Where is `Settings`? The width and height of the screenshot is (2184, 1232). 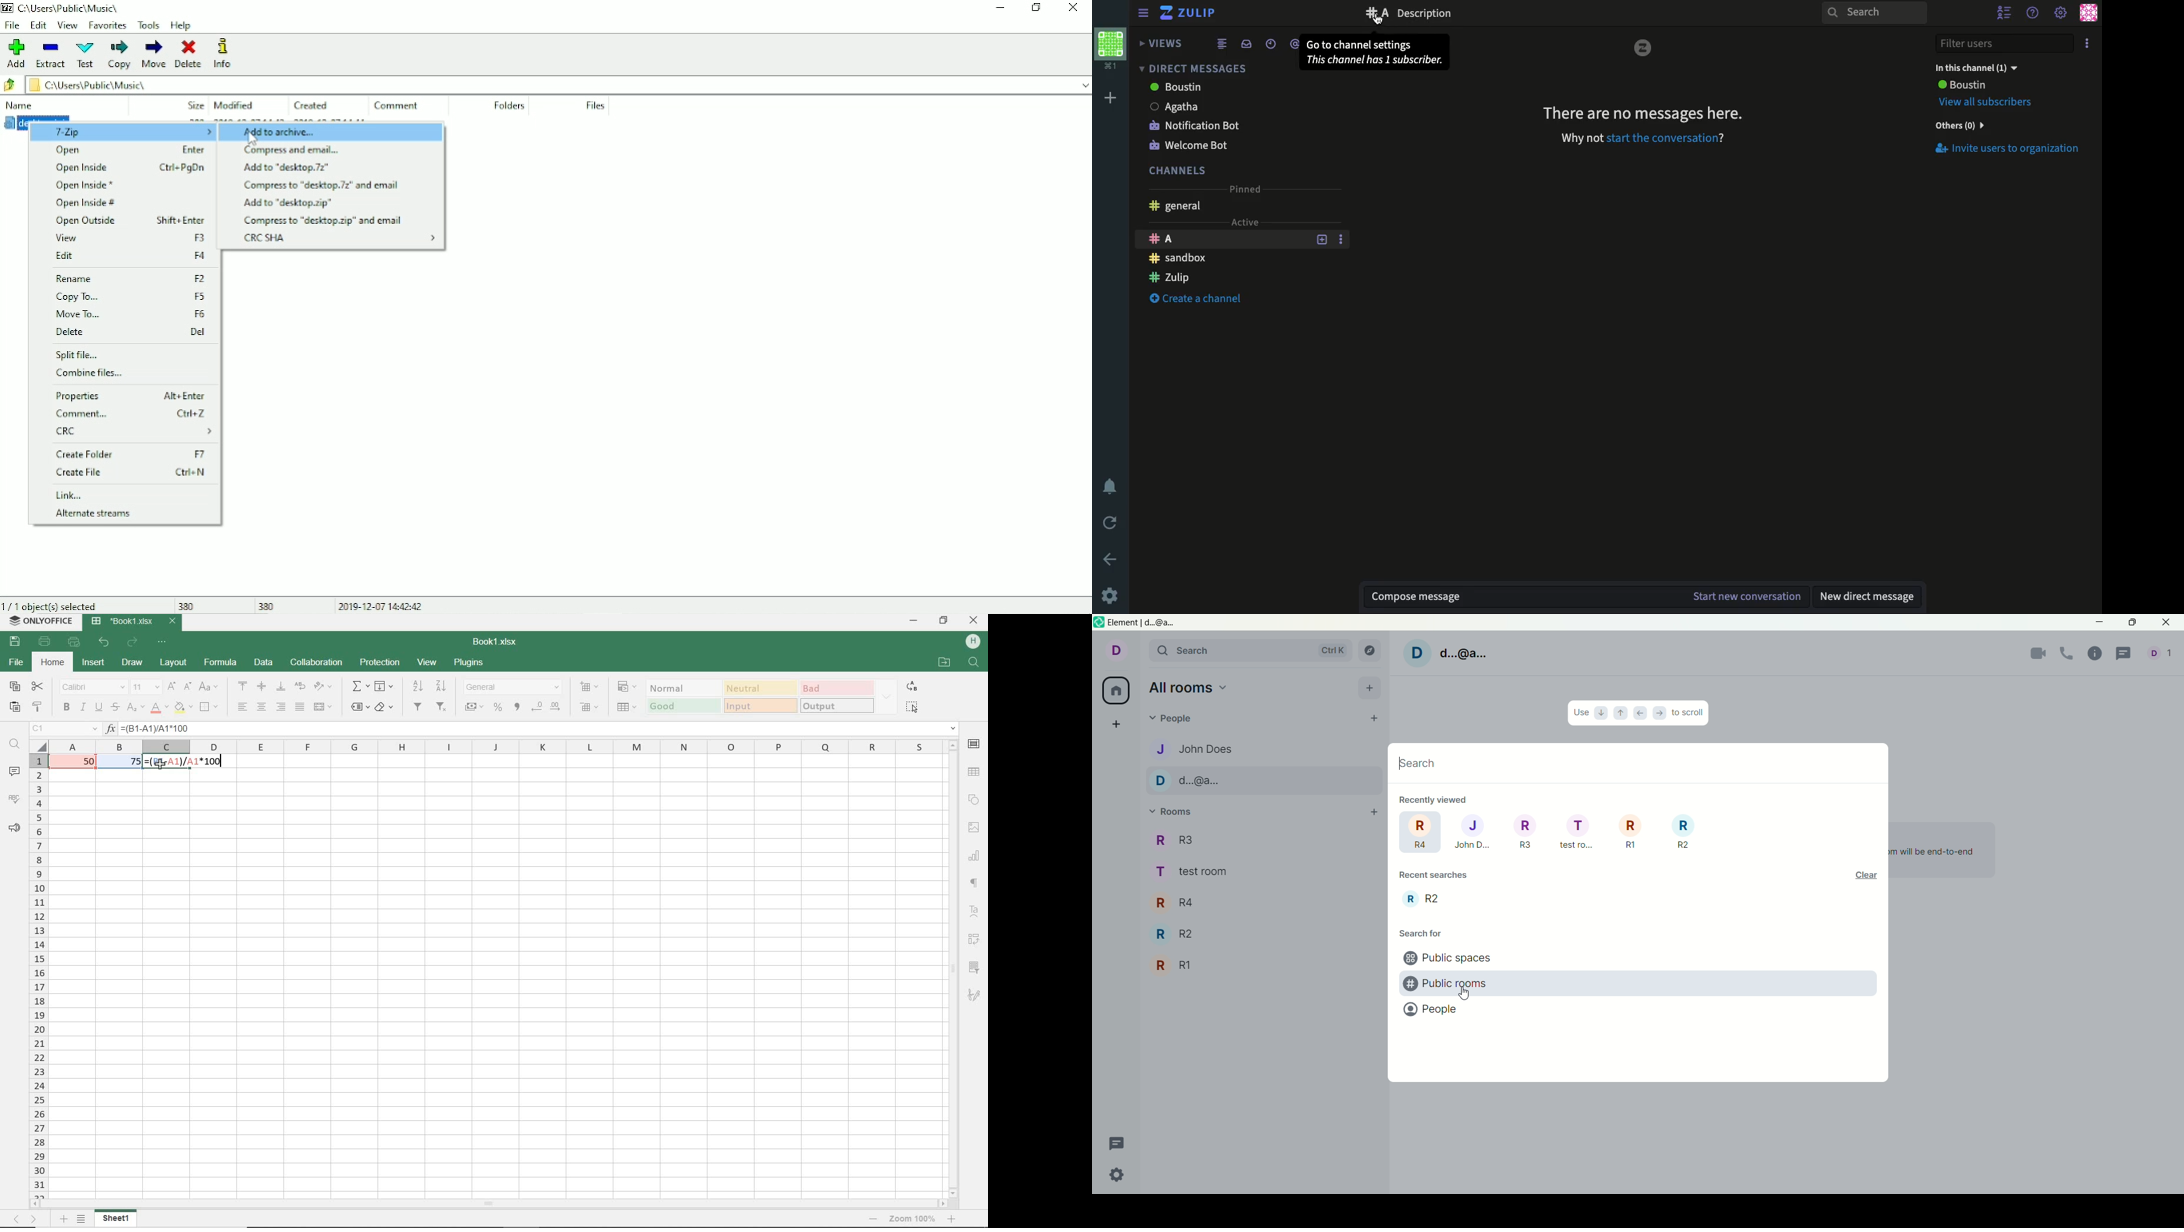
Settings is located at coordinates (2061, 11).